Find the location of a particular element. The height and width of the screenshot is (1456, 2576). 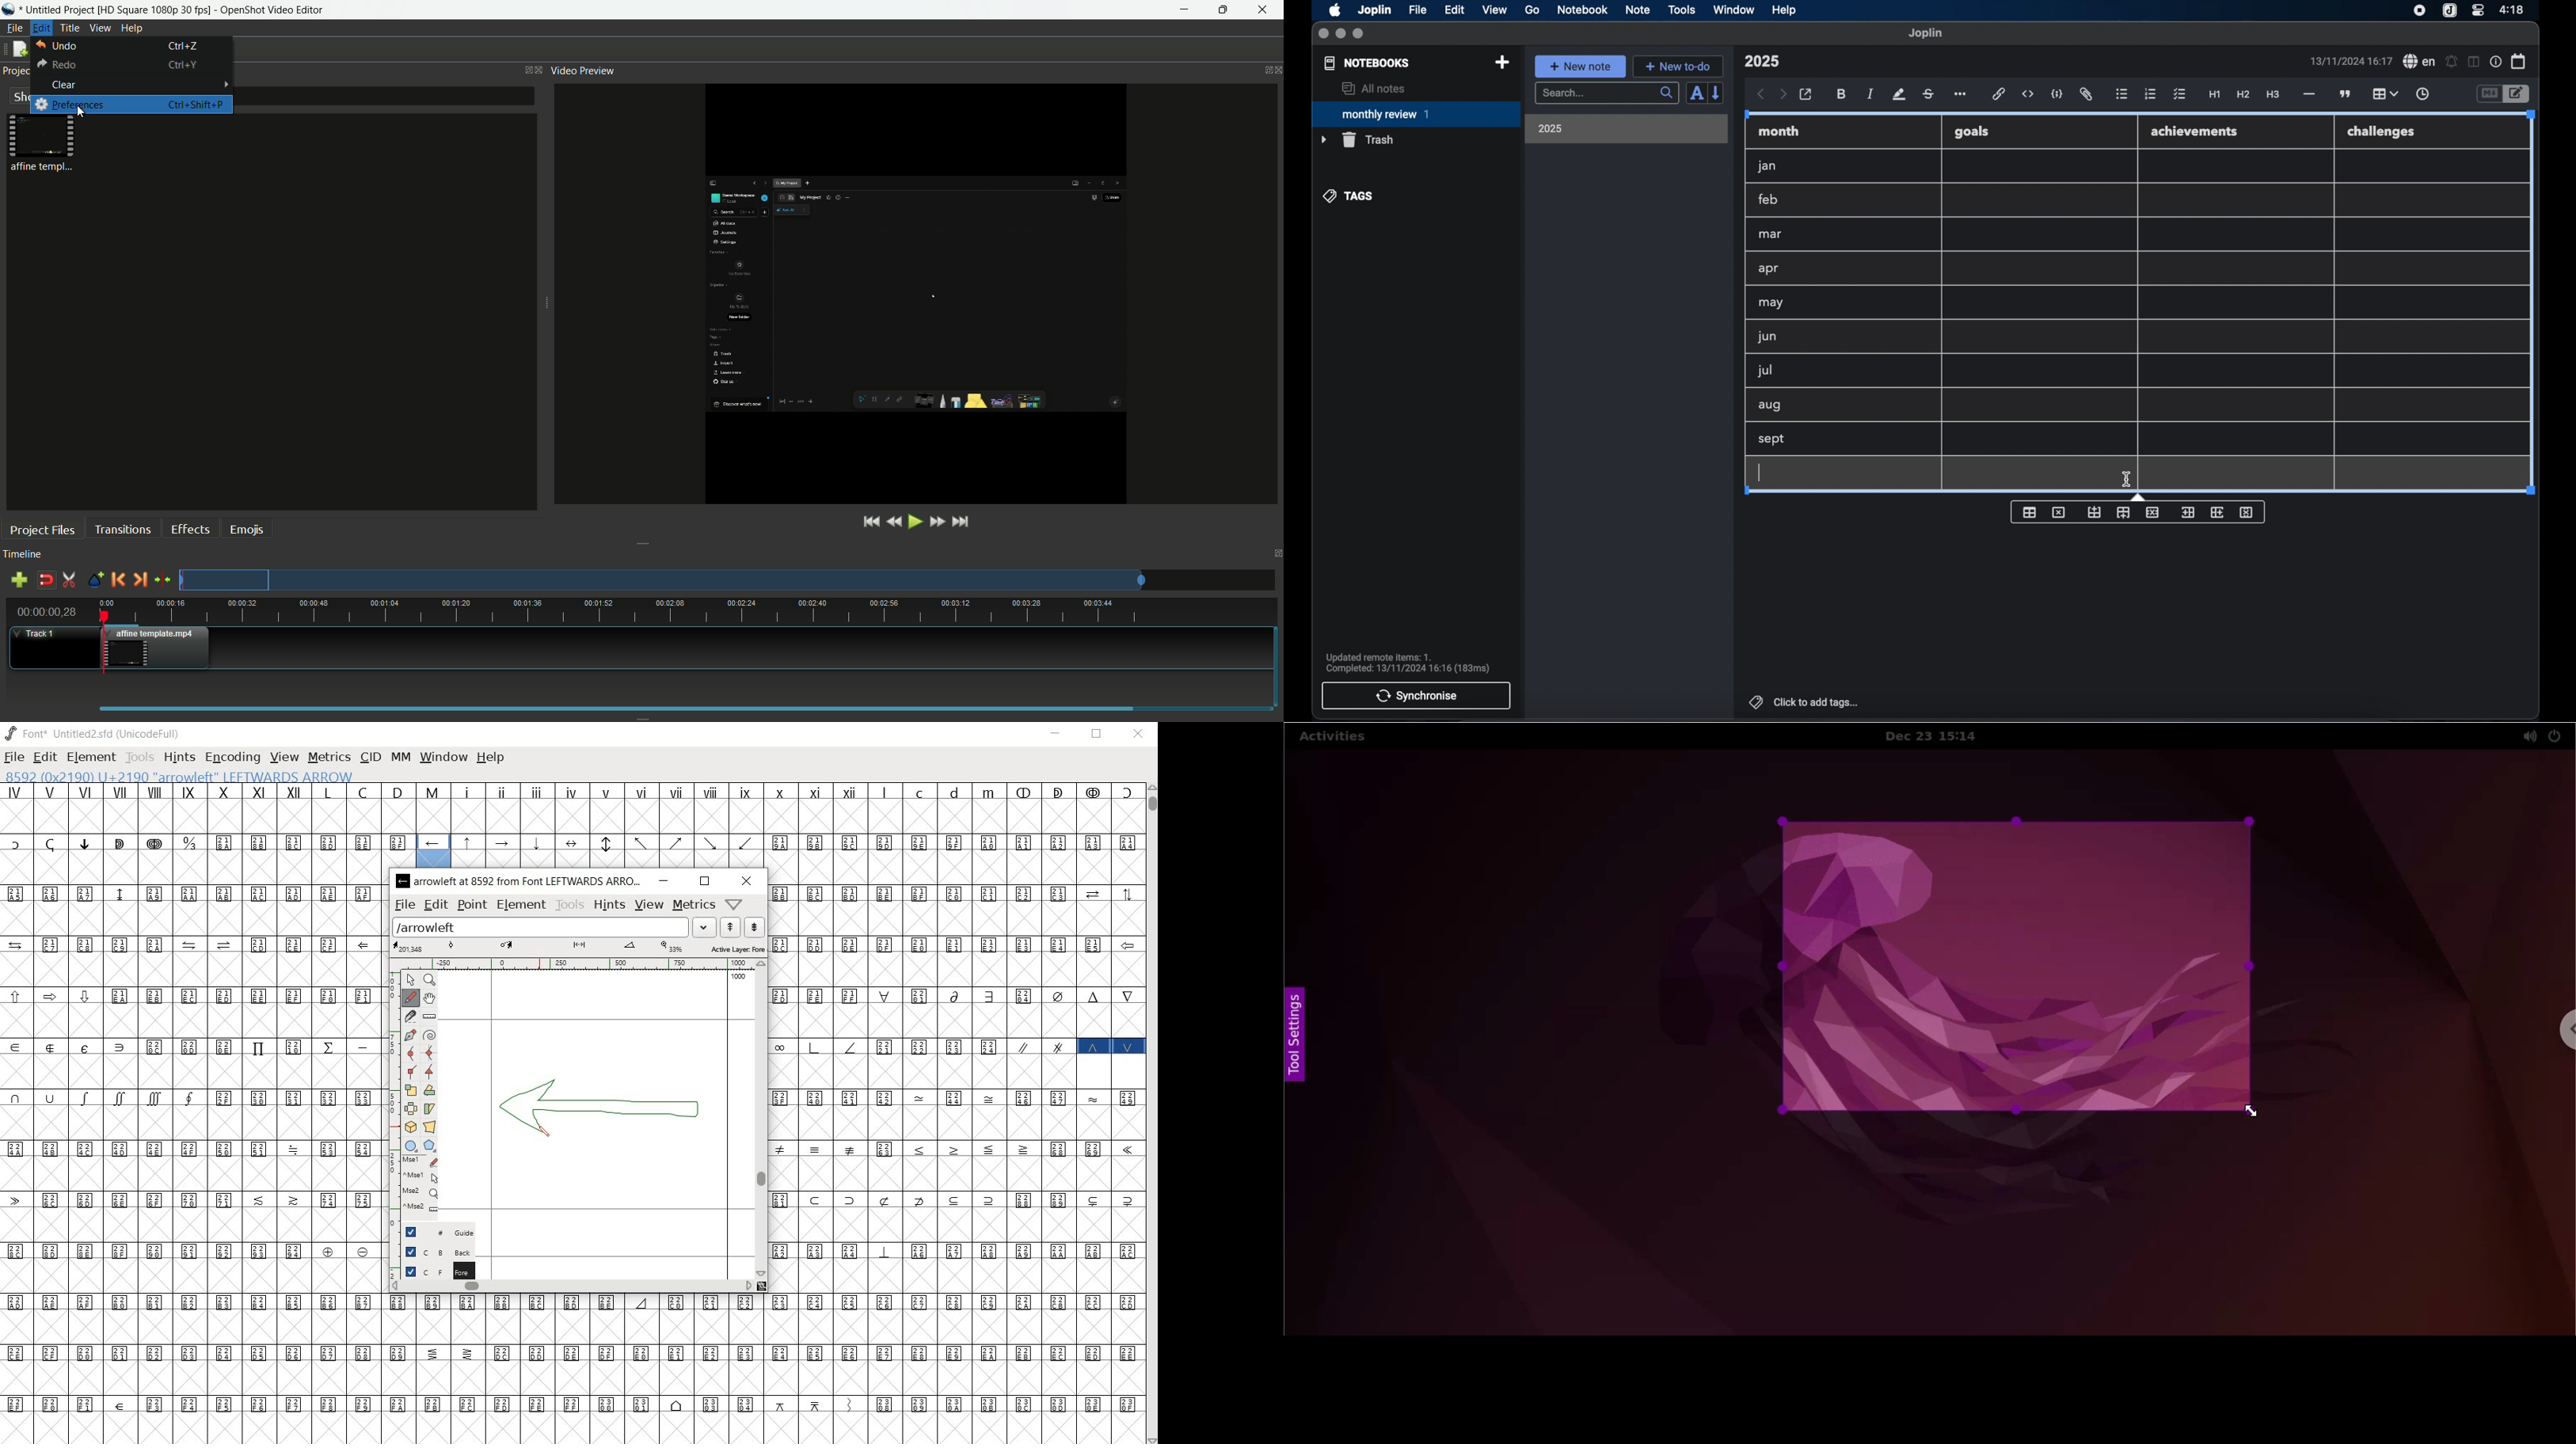

tags is located at coordinates (1349, 196).